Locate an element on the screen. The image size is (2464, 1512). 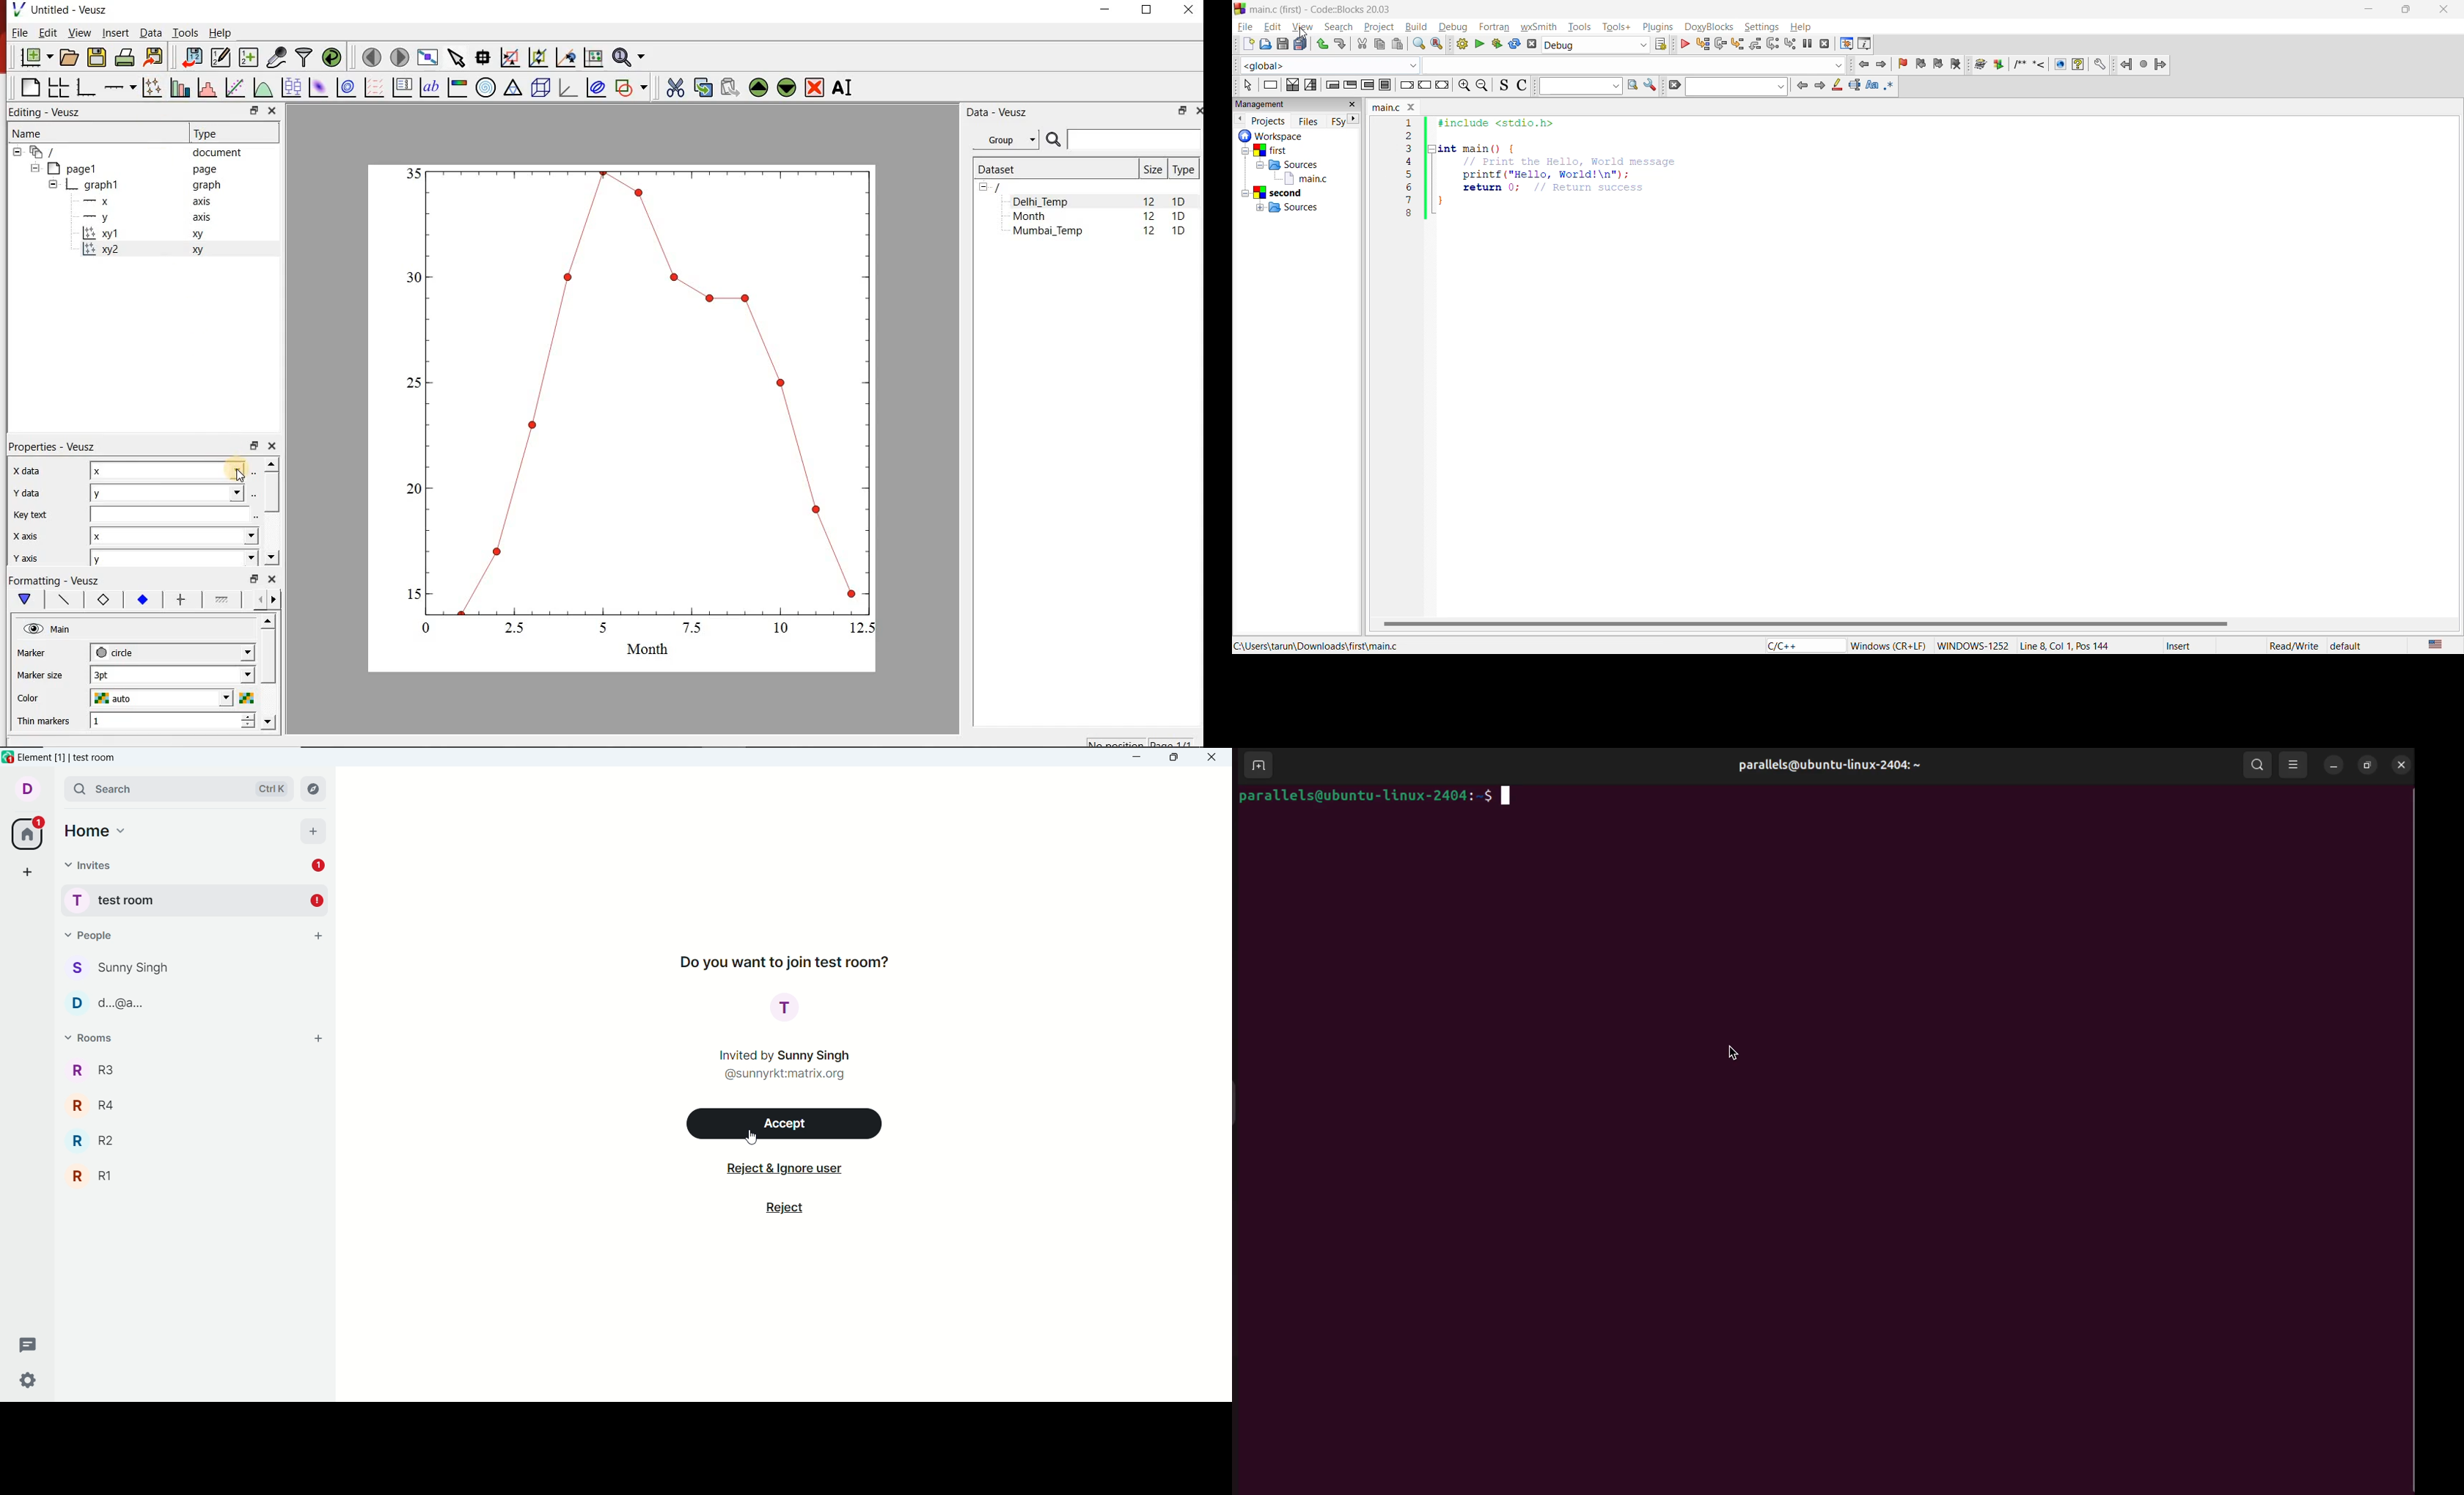
account is located at coordinates (28, 789).